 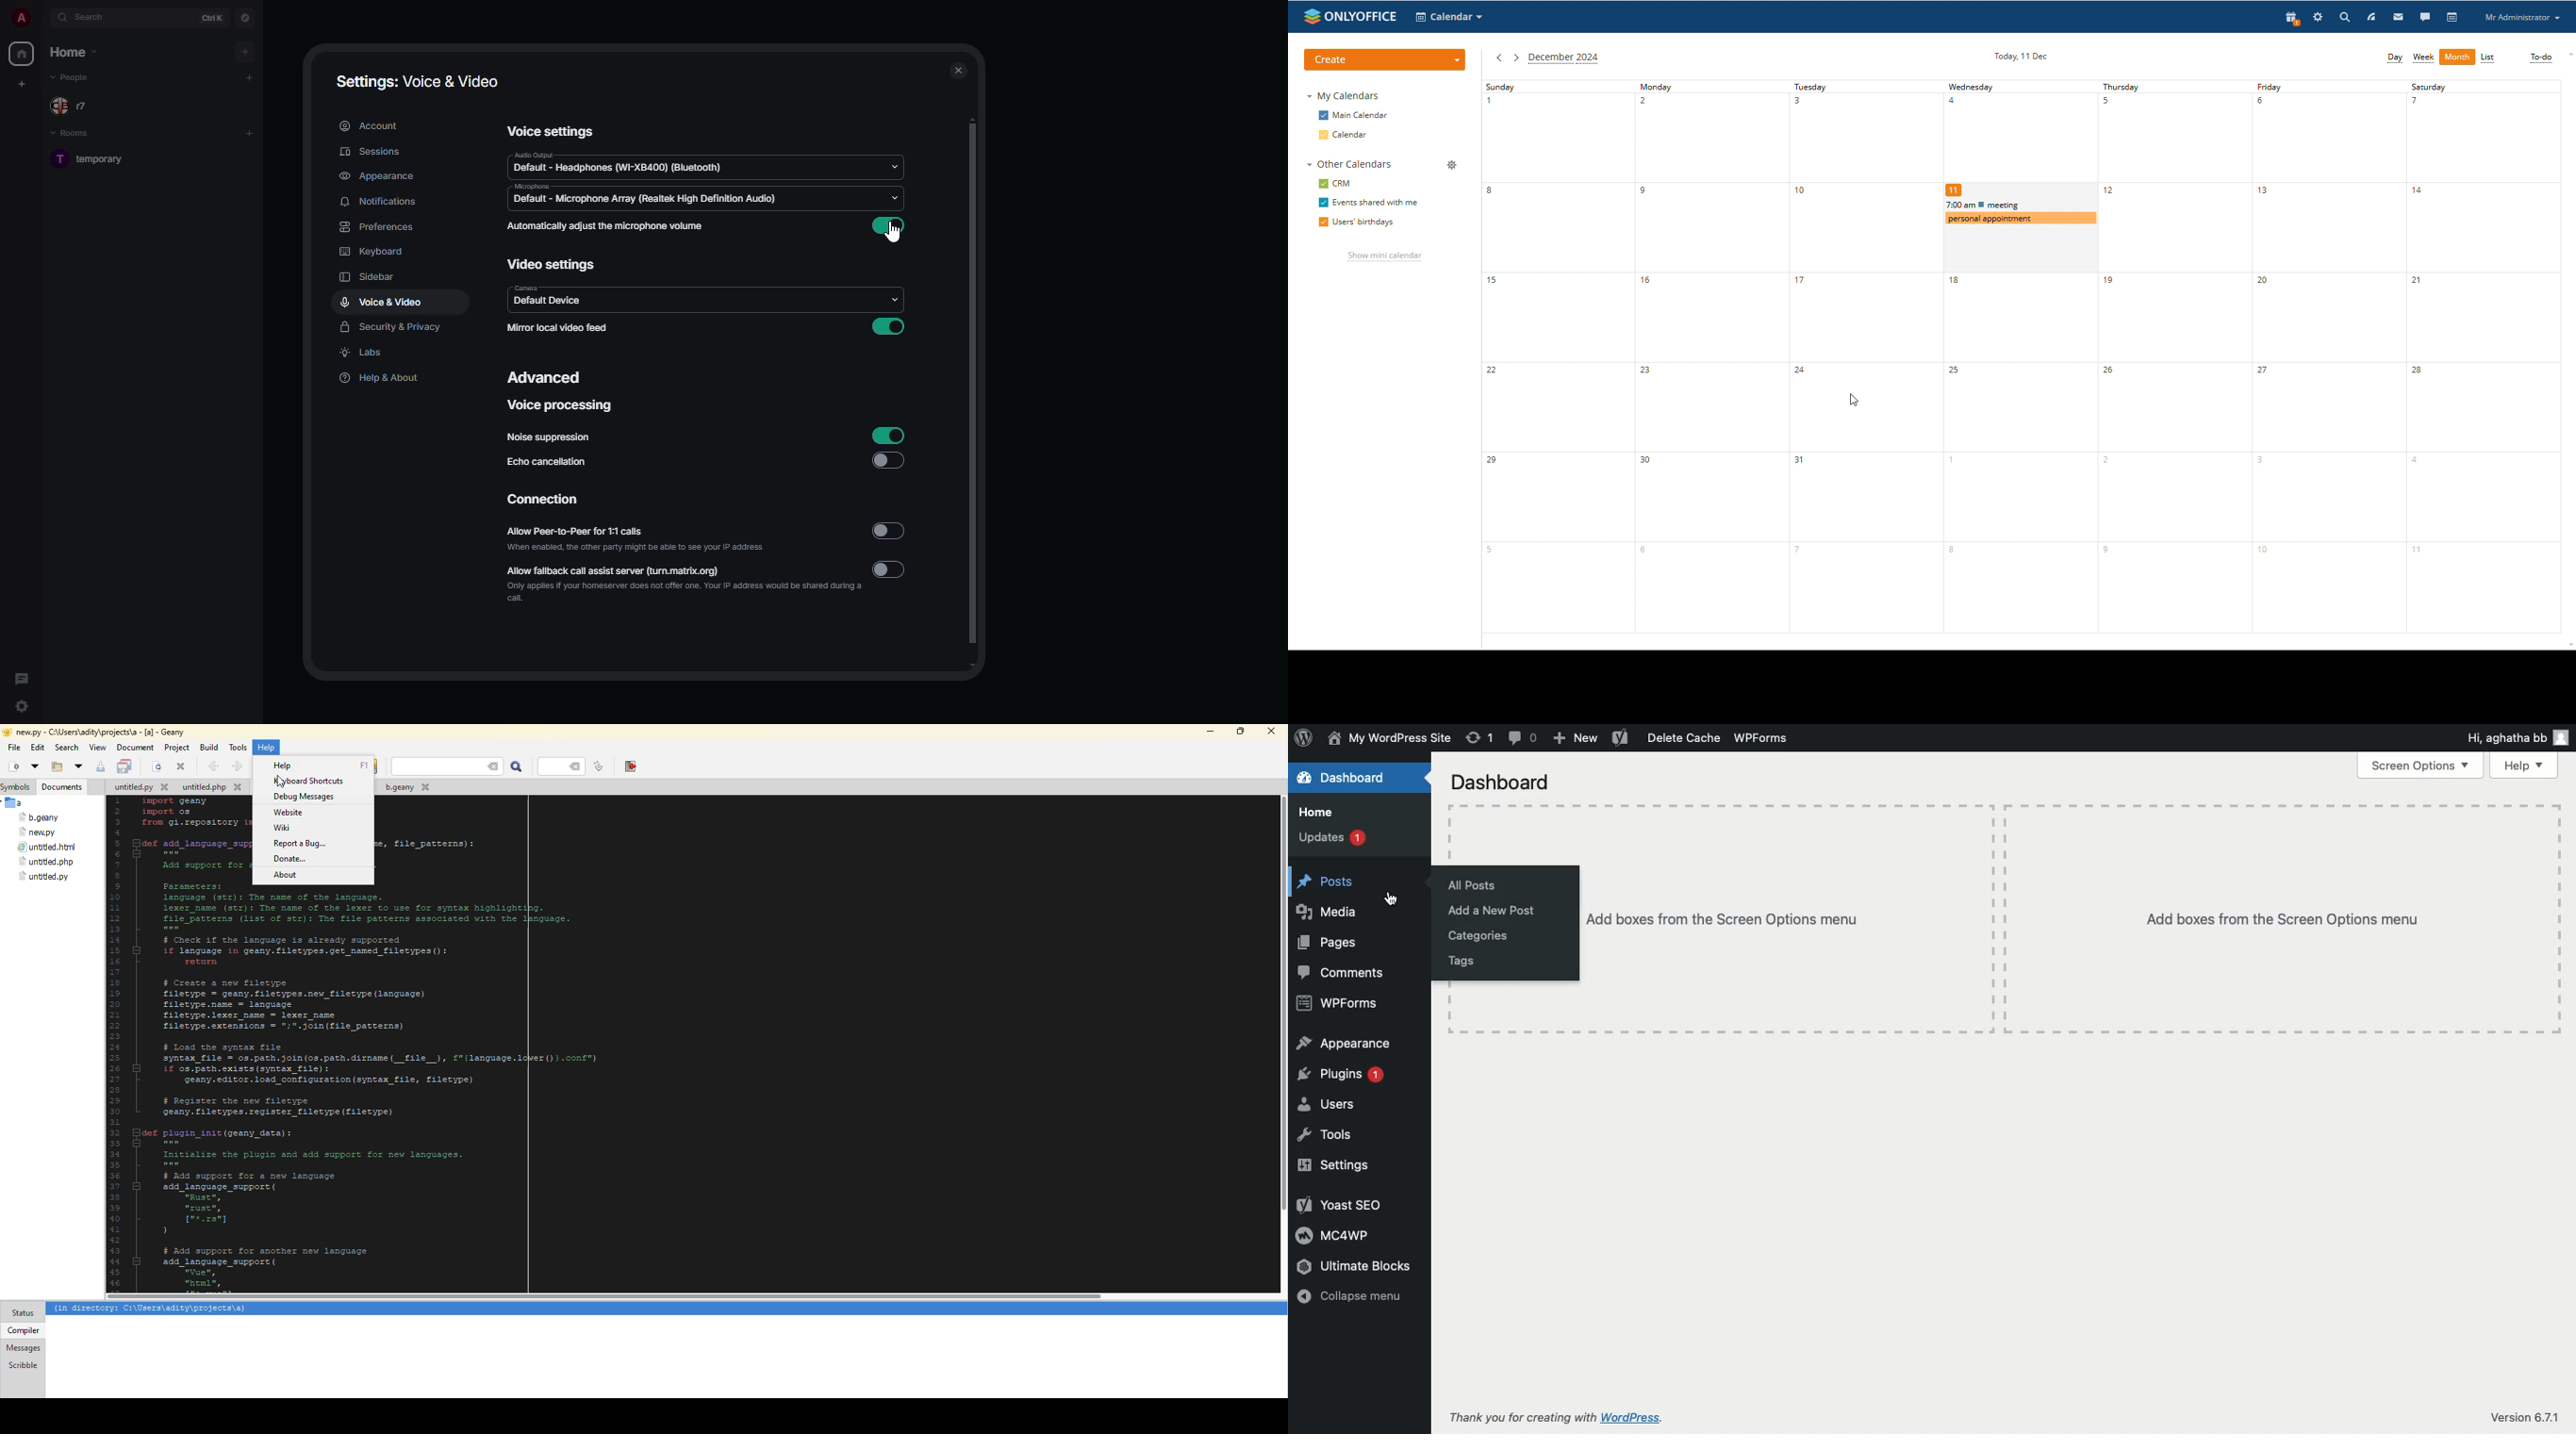 What do you see at coordinates (1501, 780) in the screenshot?
I see `Dashboard` at bounding box center [1501, 780].